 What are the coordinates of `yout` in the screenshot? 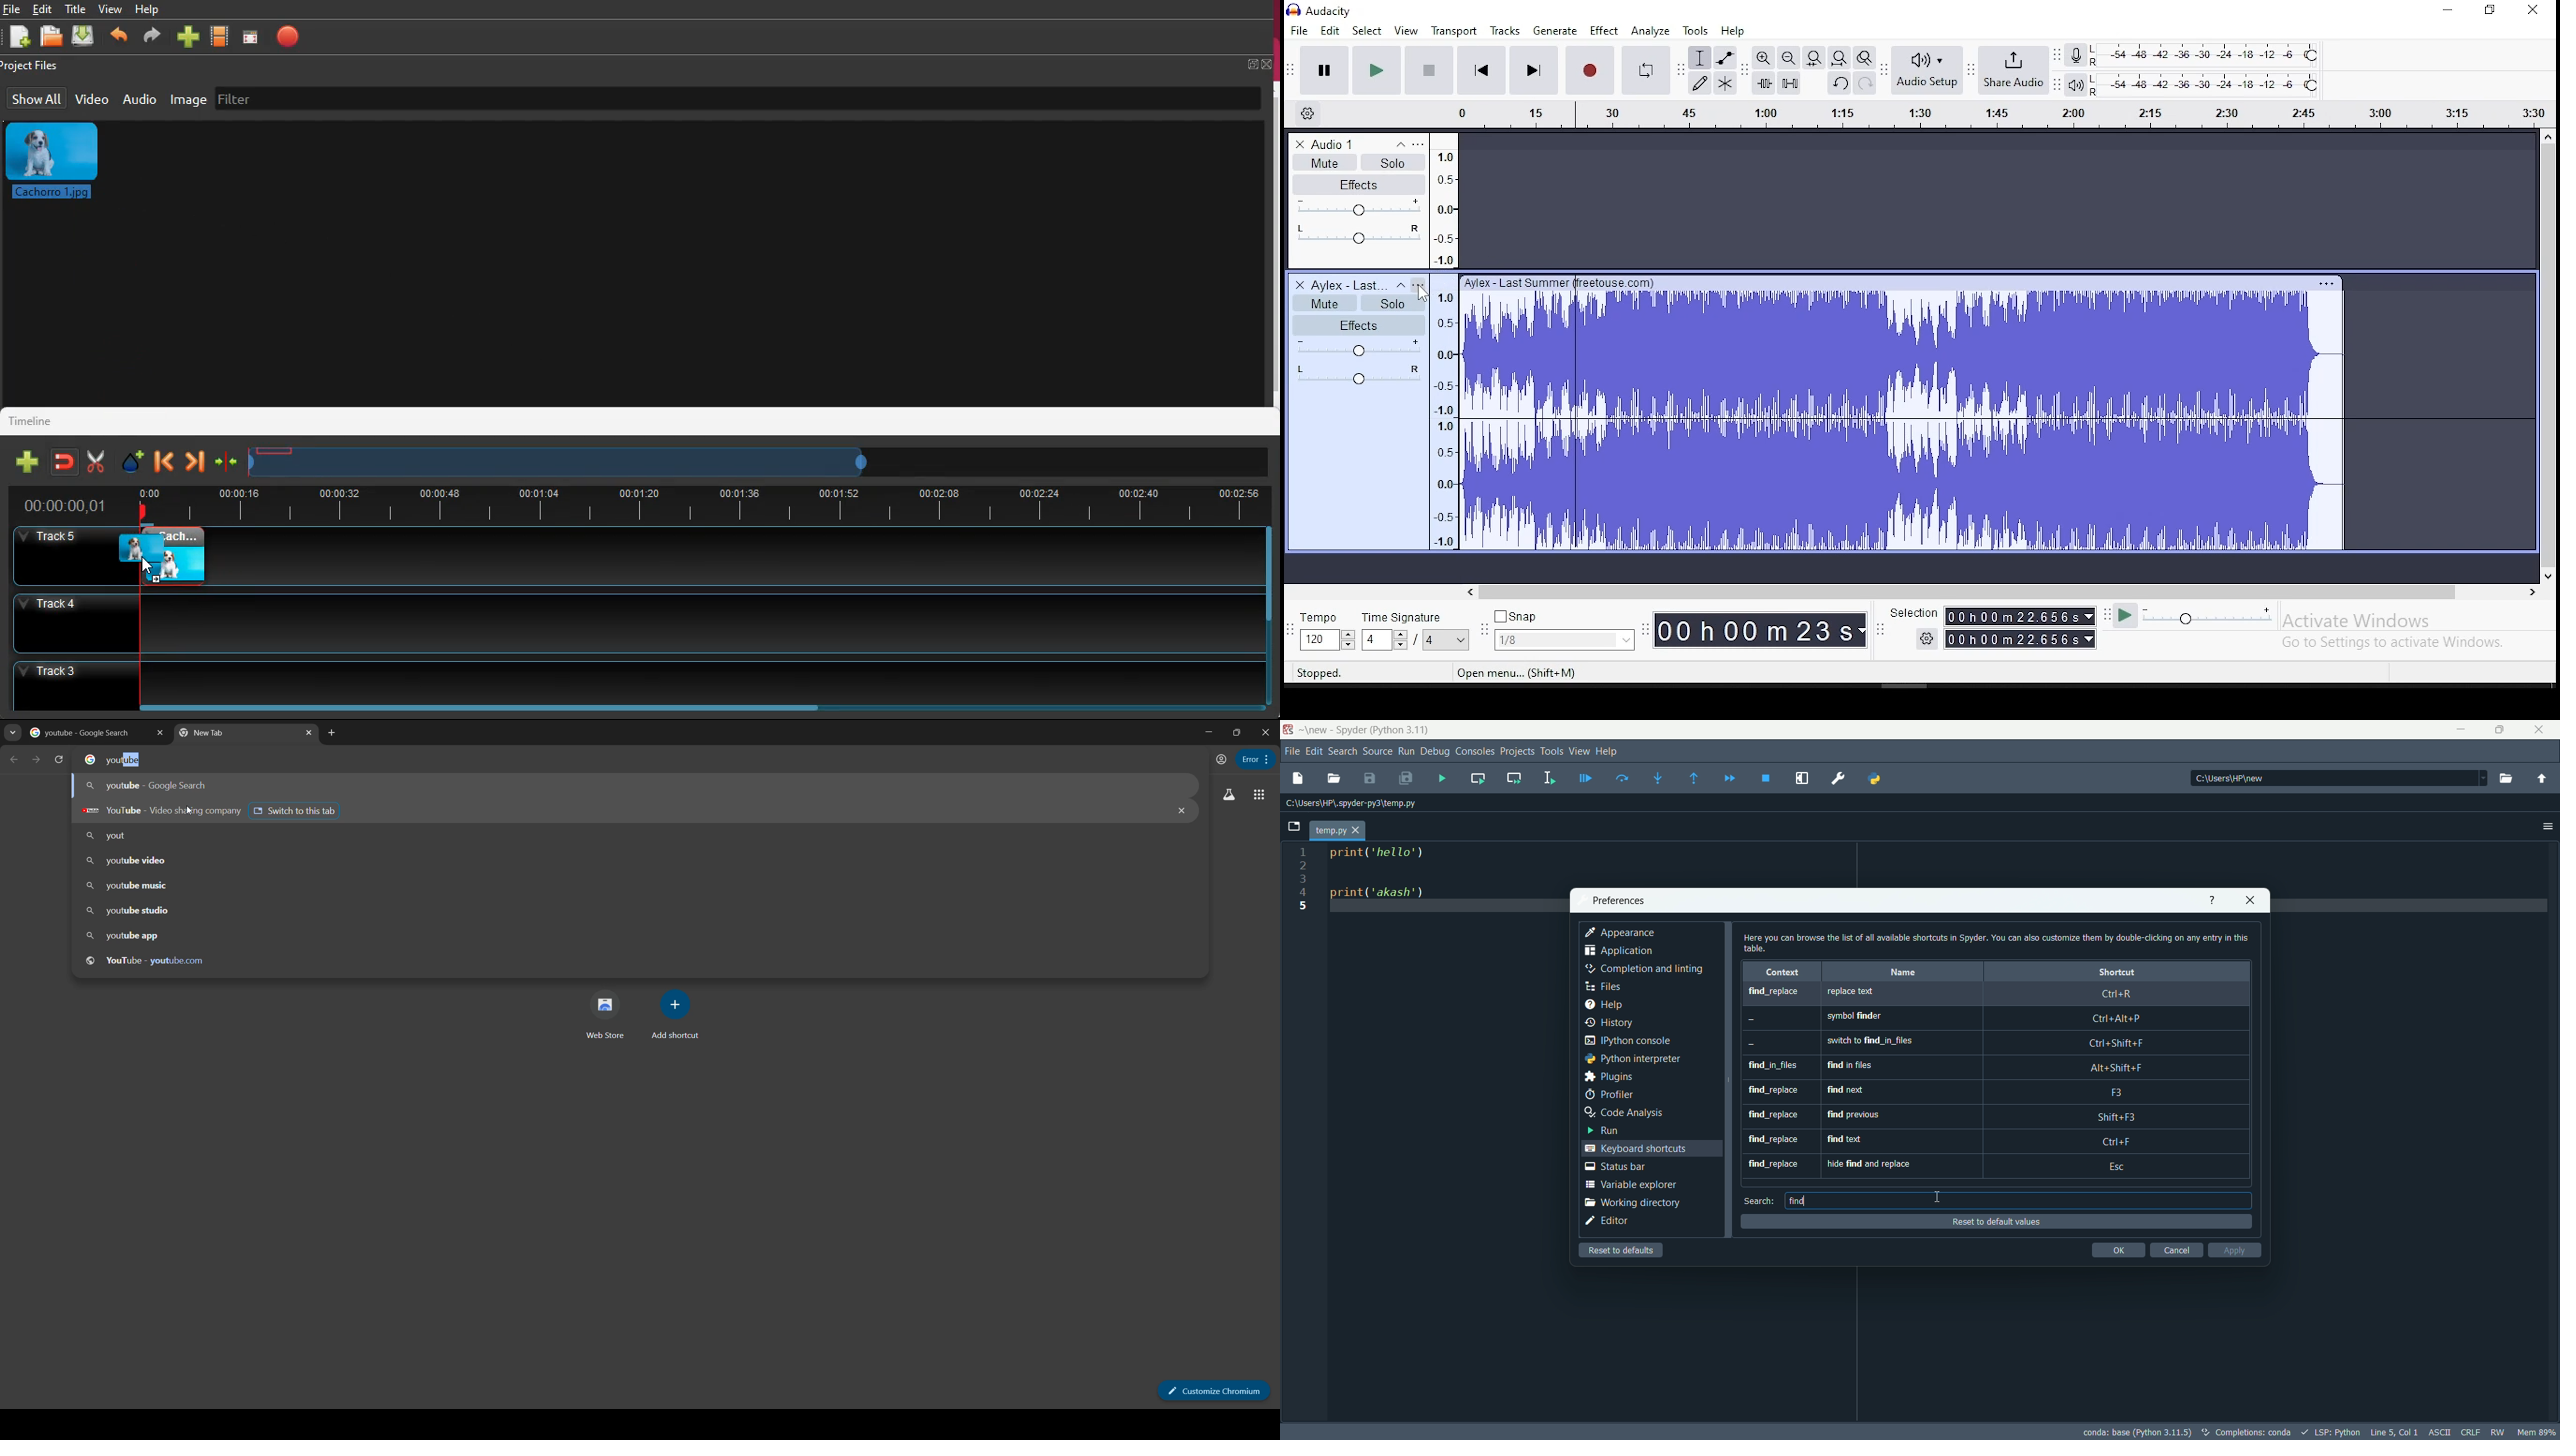 It's located at (109, 836).